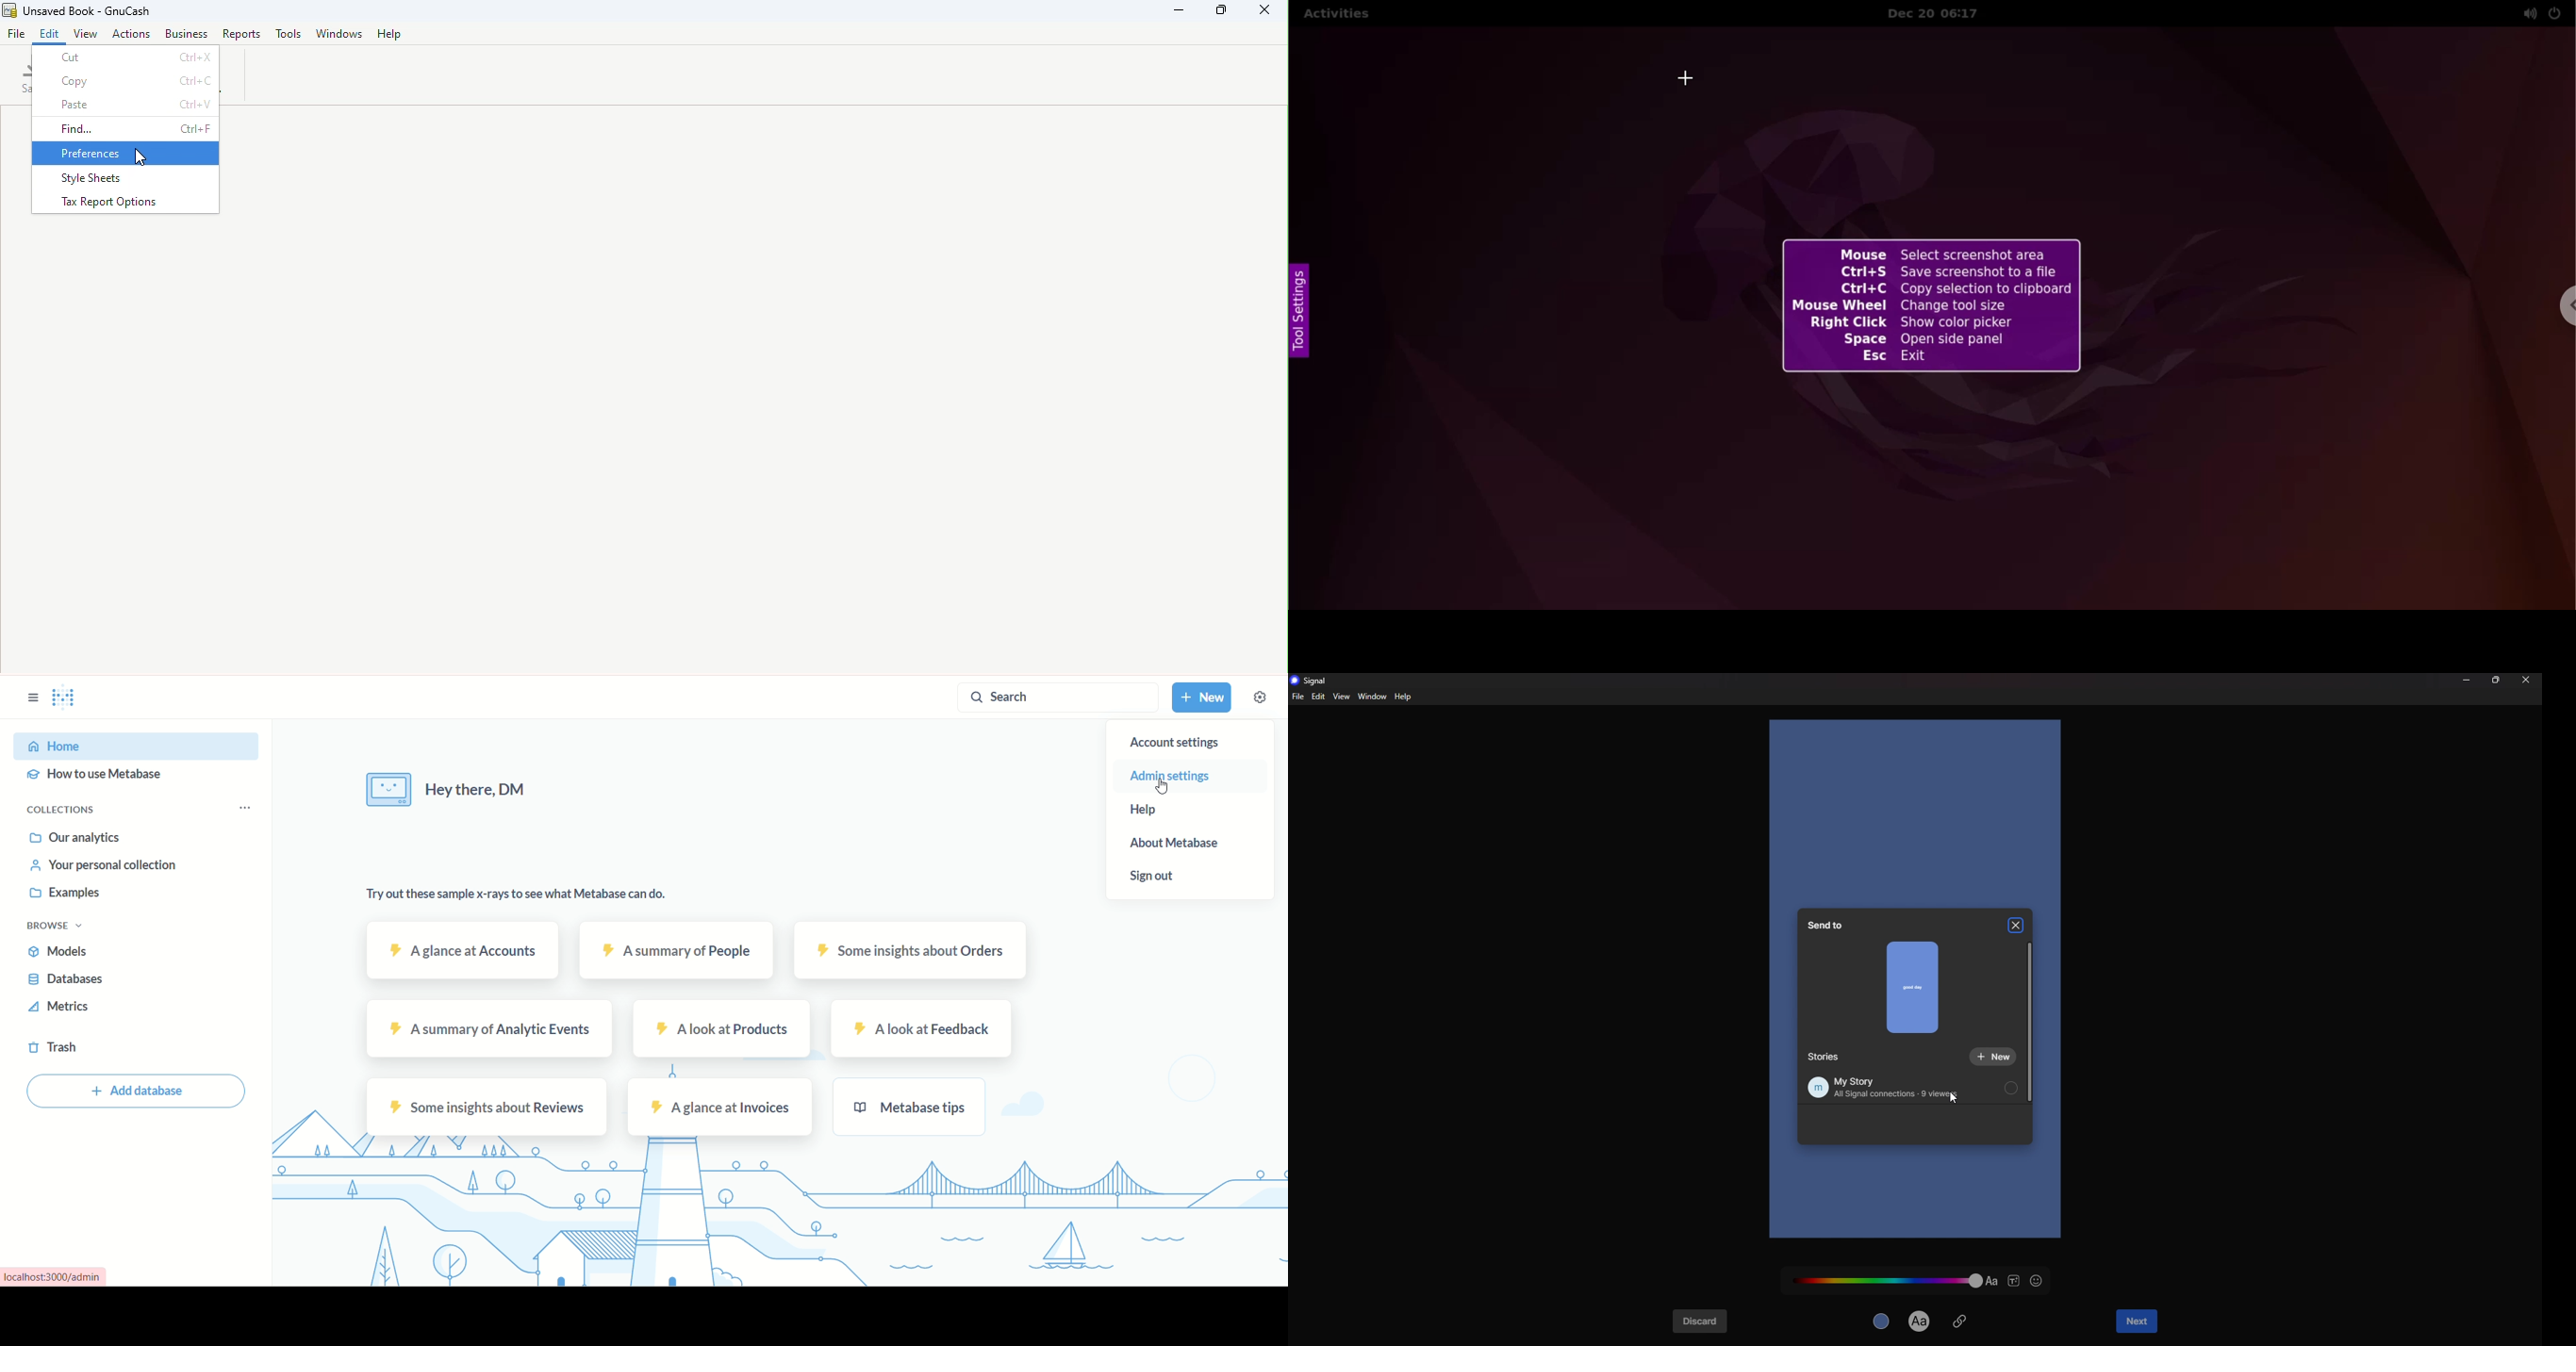 The height and width of the screenshot is (1372, 2576). What do you see at coordinates (1913, 1087) in the screenshot?
I see `my story all signal connections 9 viewers` at bounding box center [1913, 1087].